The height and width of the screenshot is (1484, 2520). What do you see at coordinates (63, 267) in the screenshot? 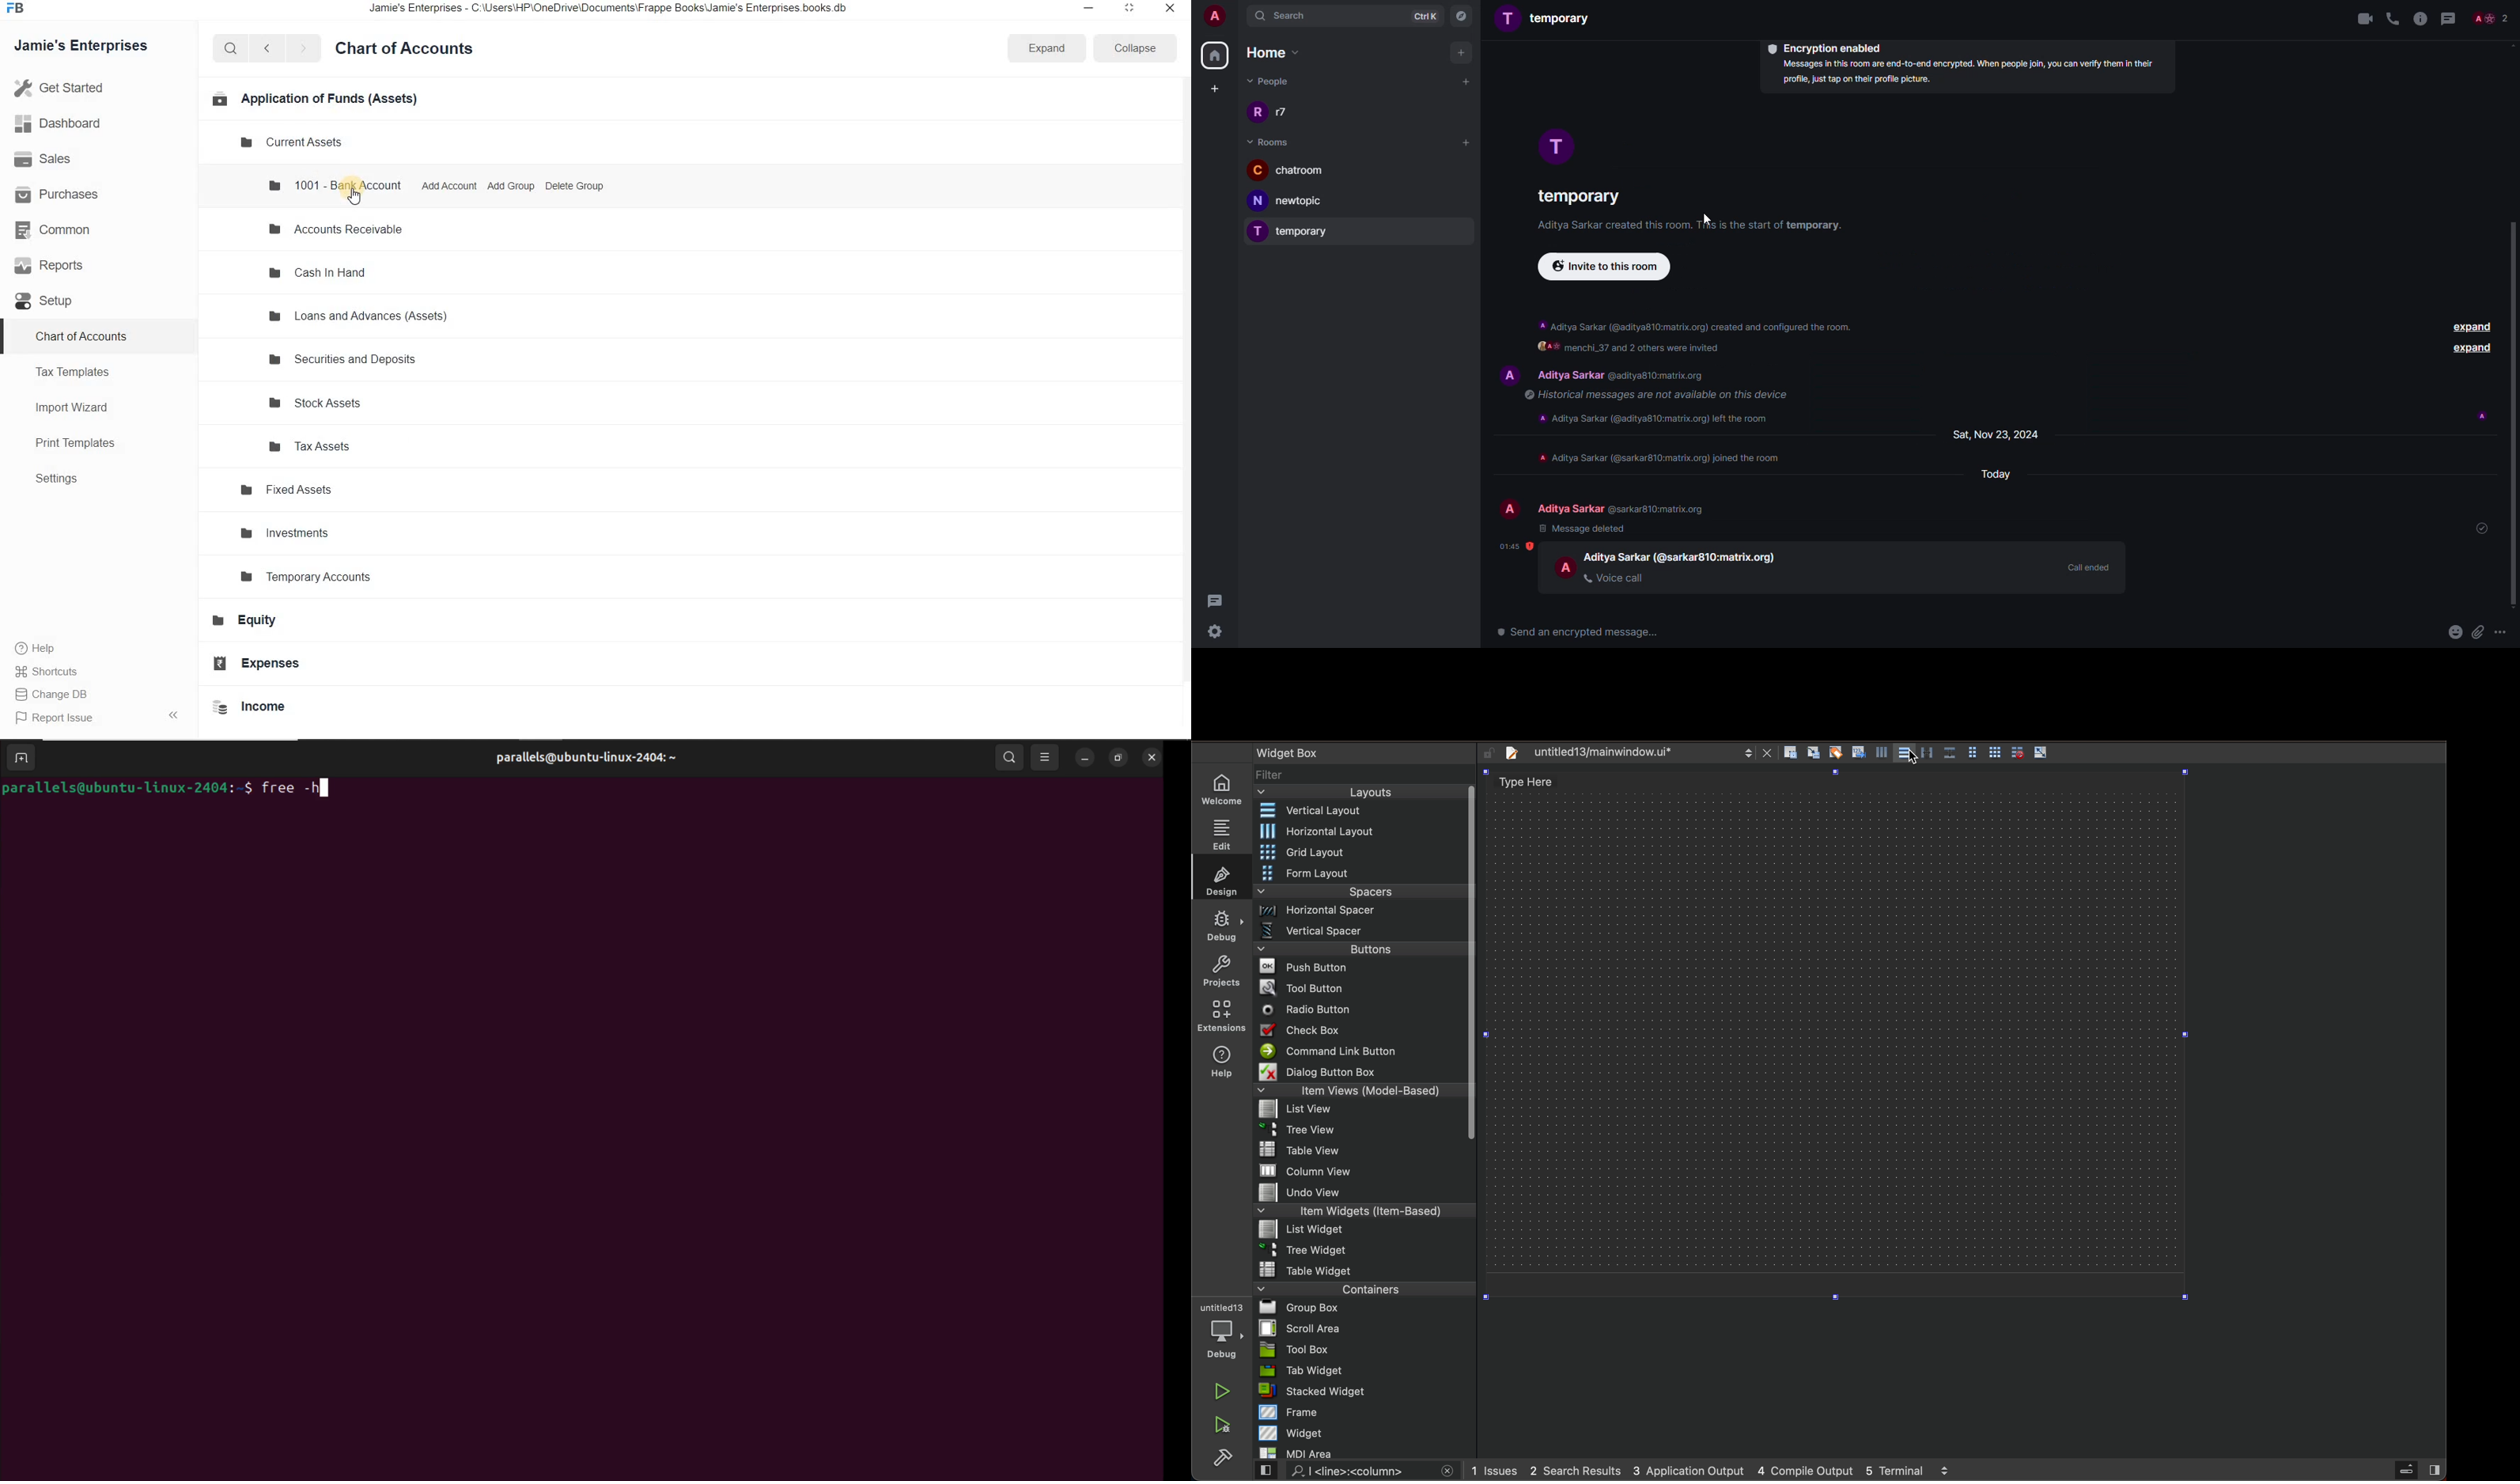
I see `Reports` at bounding box center [63, 267].